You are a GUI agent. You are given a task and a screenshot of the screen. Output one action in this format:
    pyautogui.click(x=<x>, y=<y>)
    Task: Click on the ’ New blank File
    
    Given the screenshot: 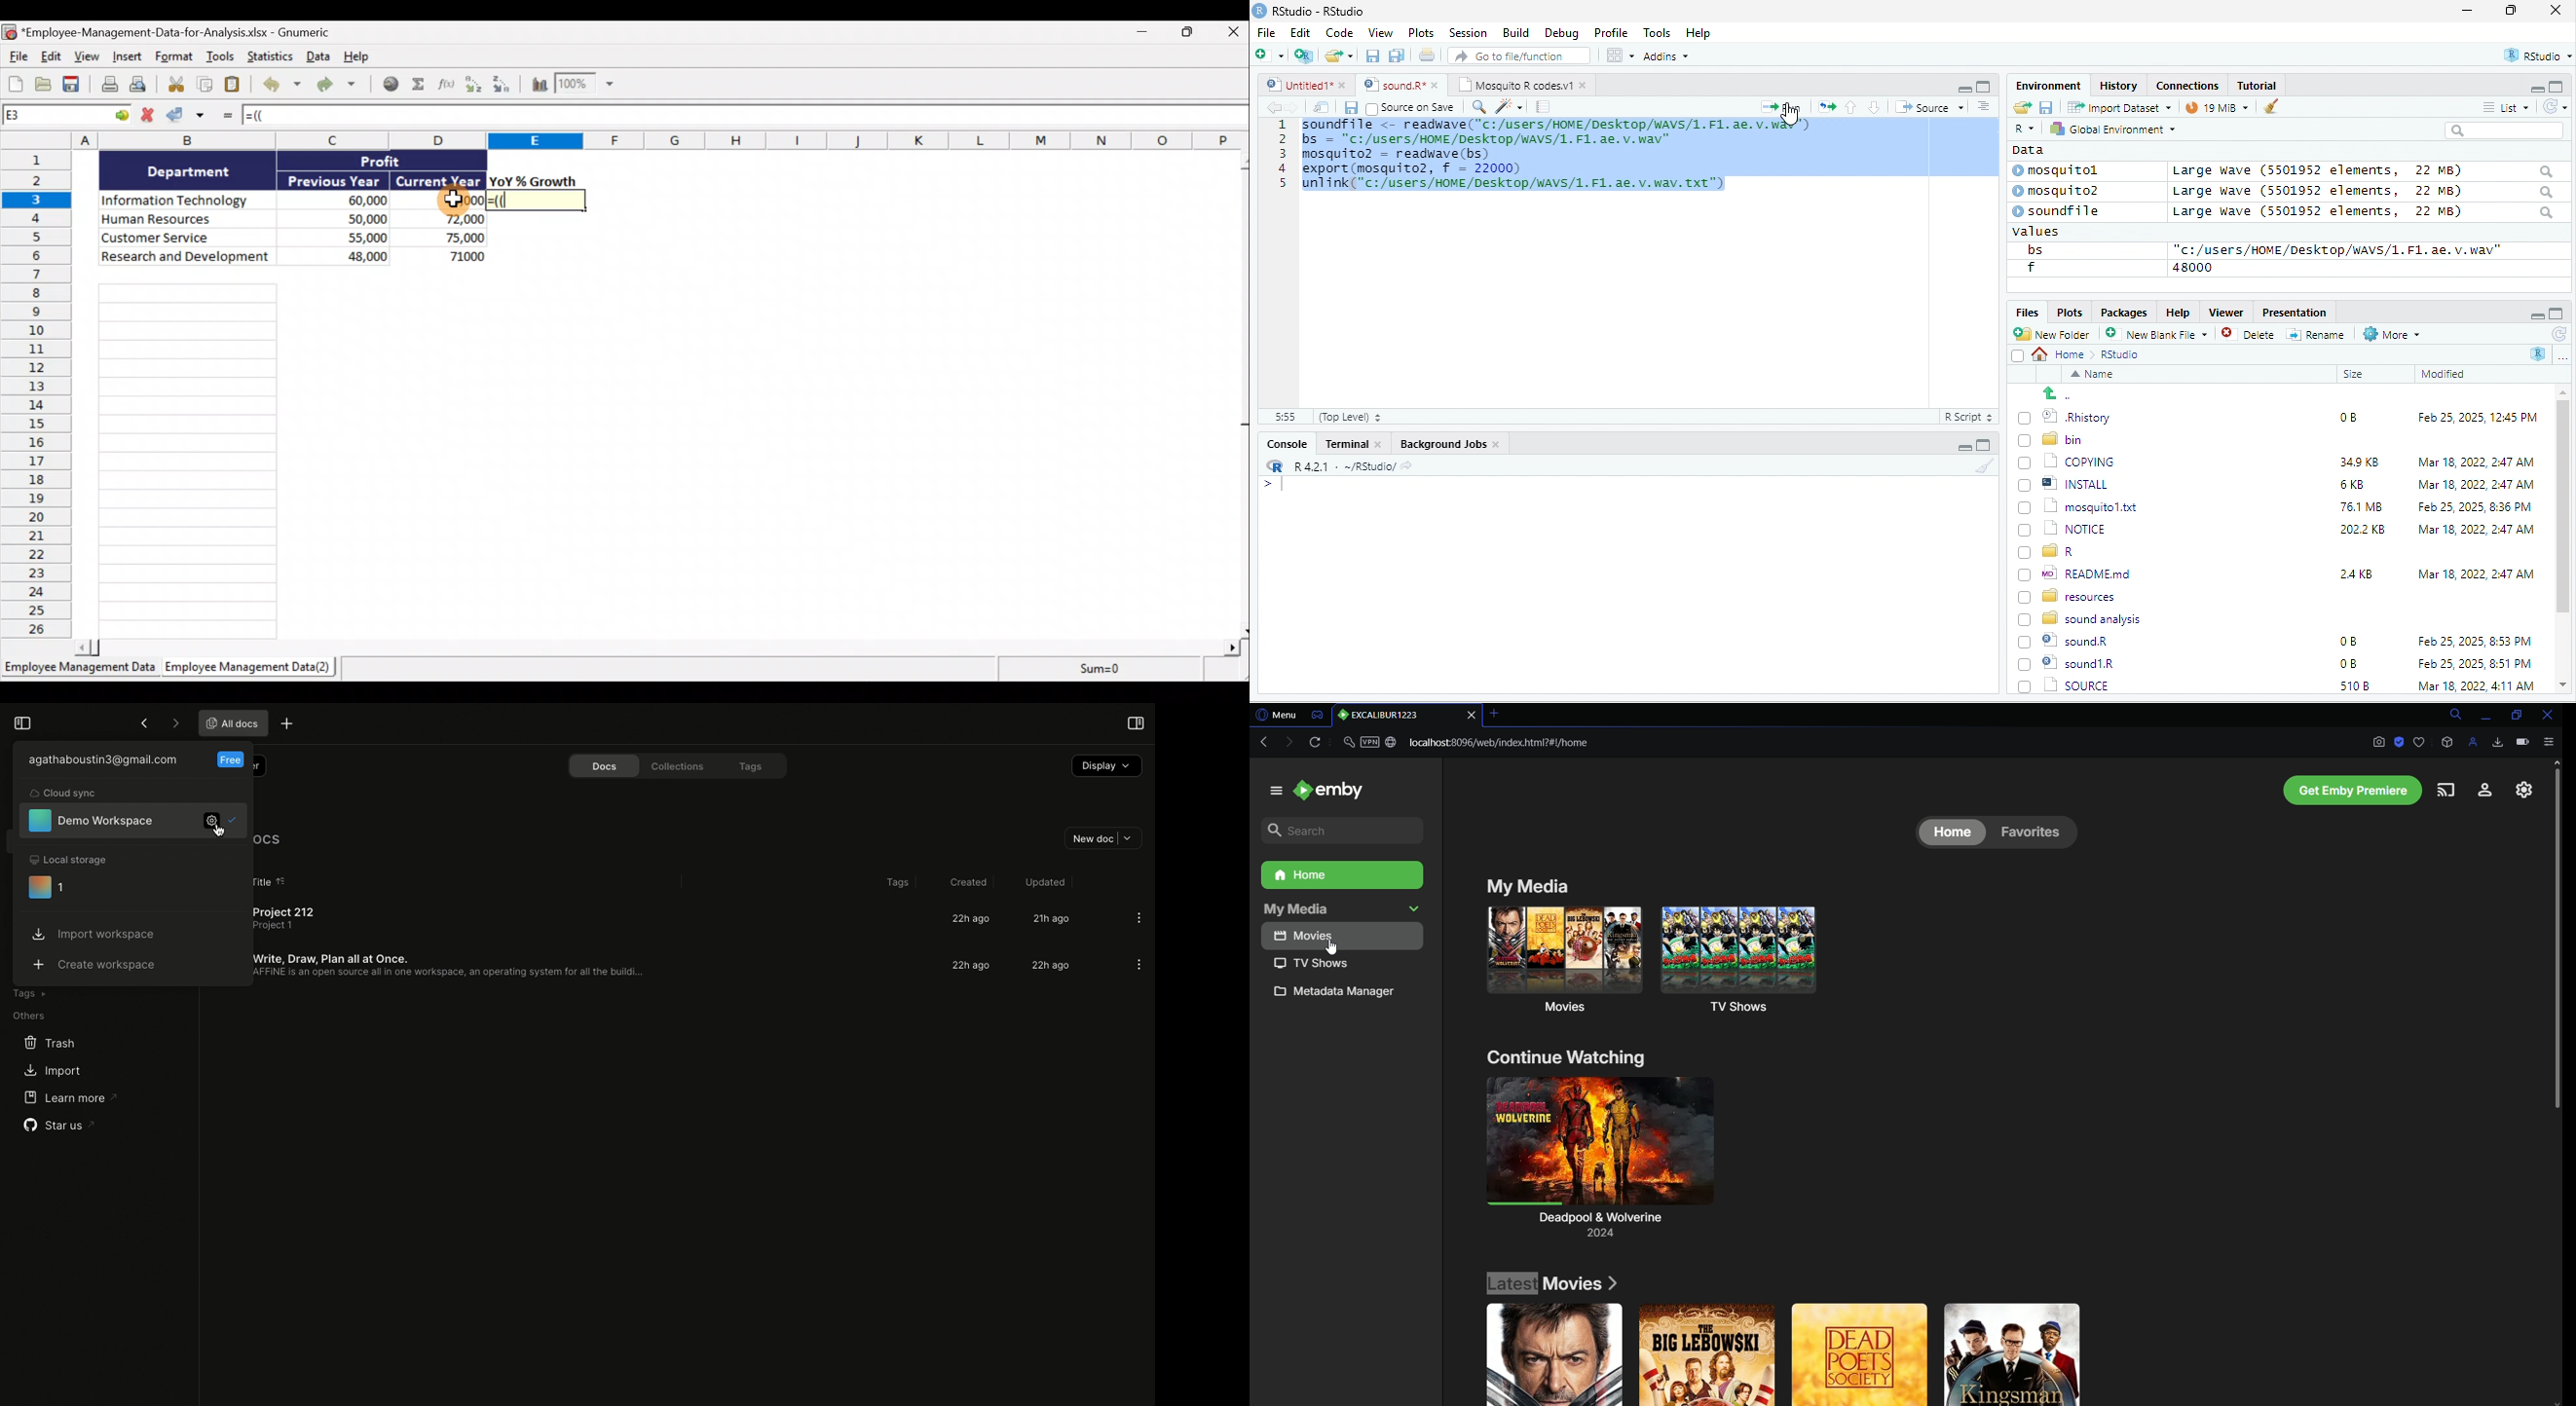 What is the action you would take?
    pyautogui.click(x=2162, y=337)
    